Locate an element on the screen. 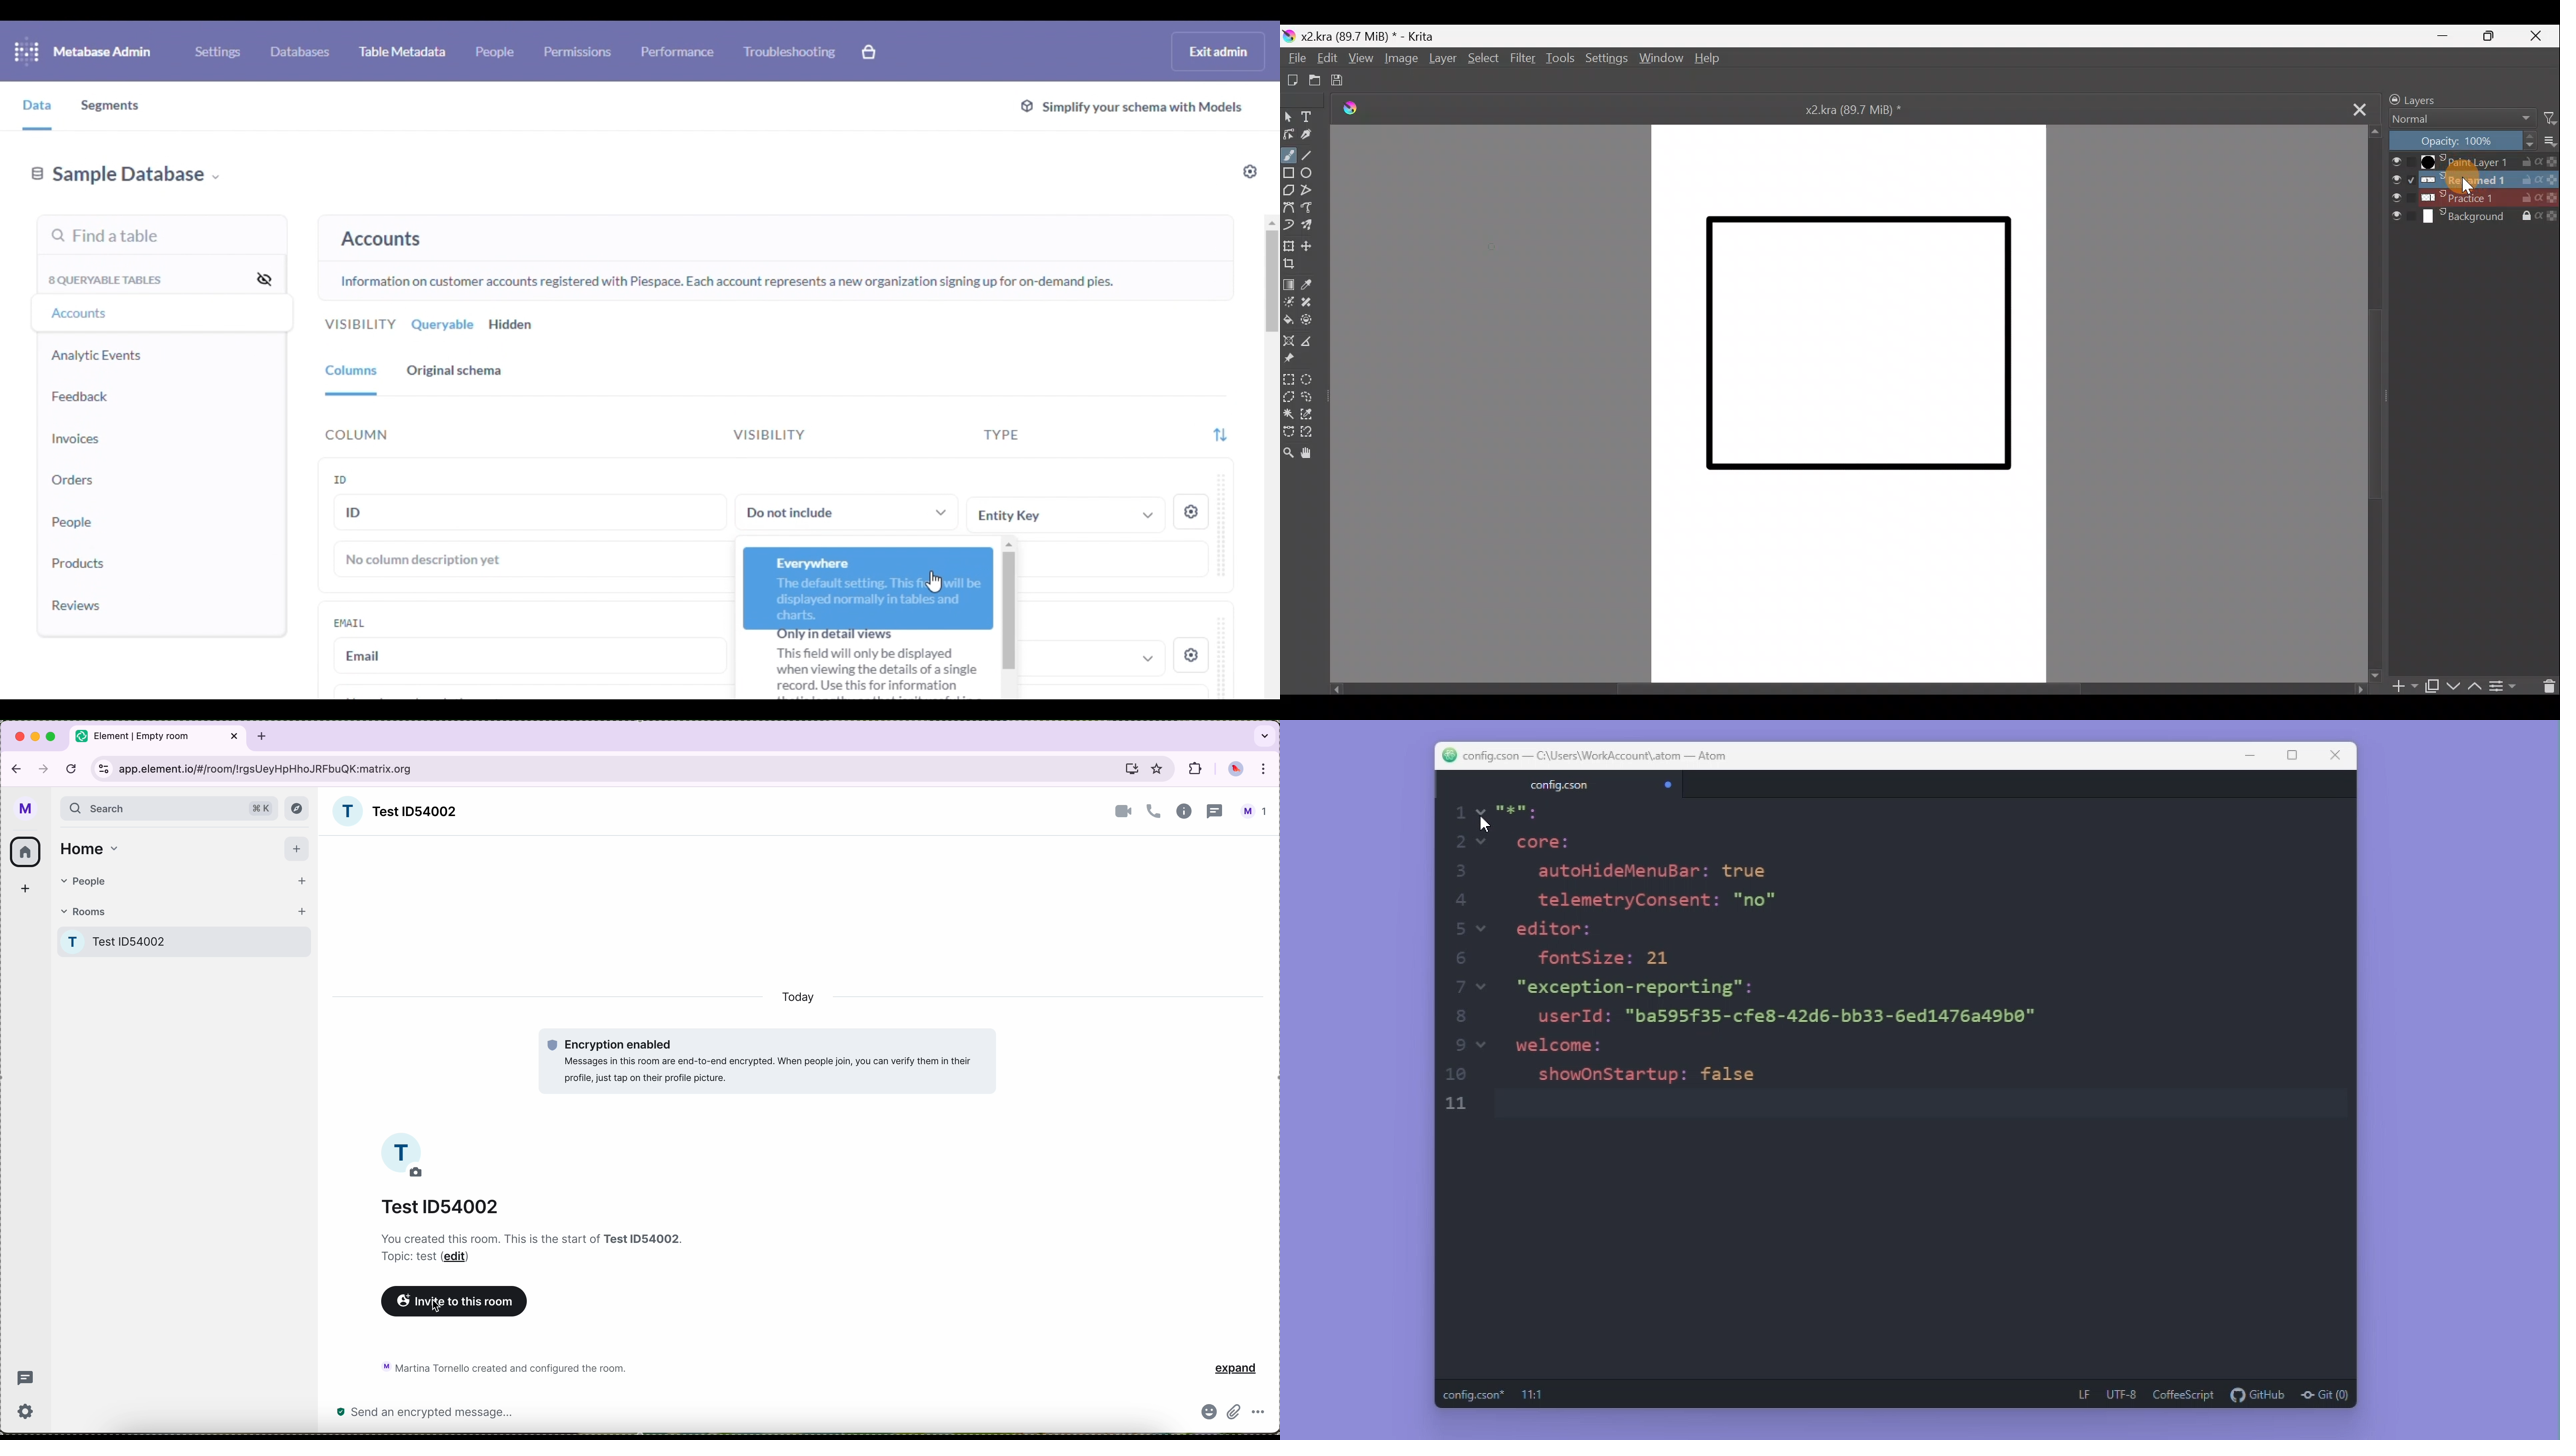 The height and width of the screenshot is (1456, 2576). settings is located at coordinates (1191, 656).